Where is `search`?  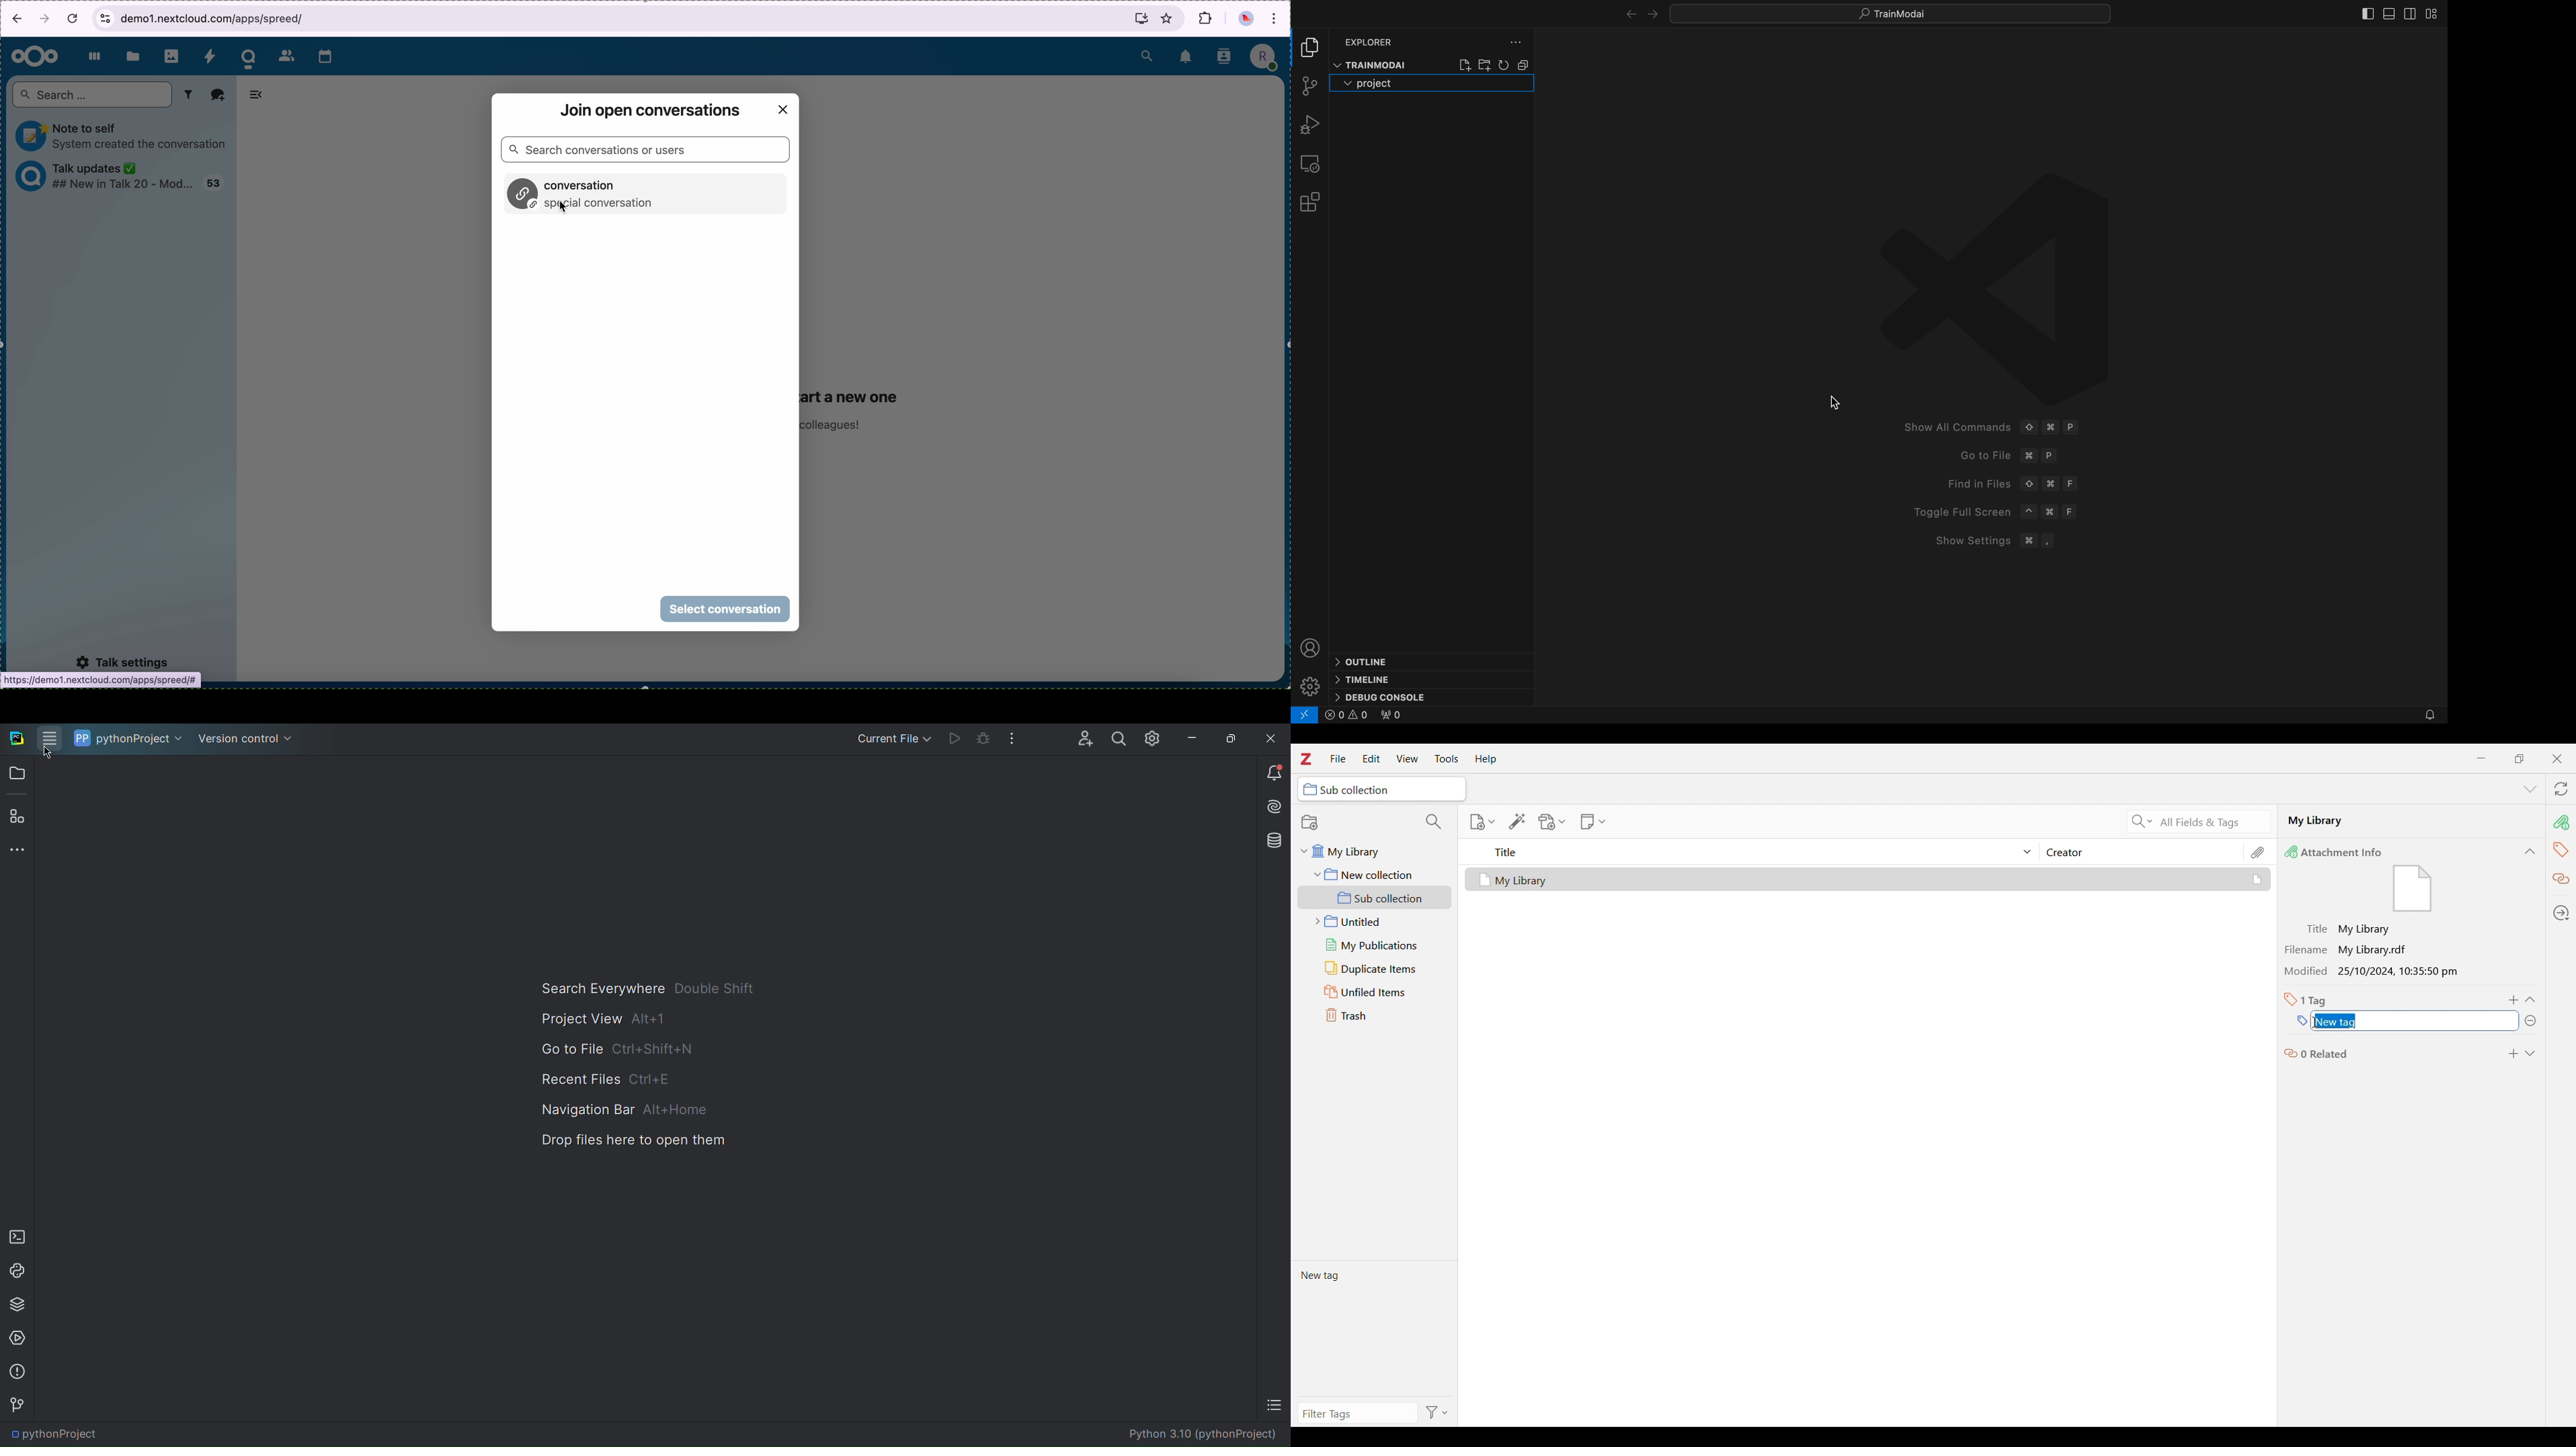
search is located at coordinates (1145, 56).